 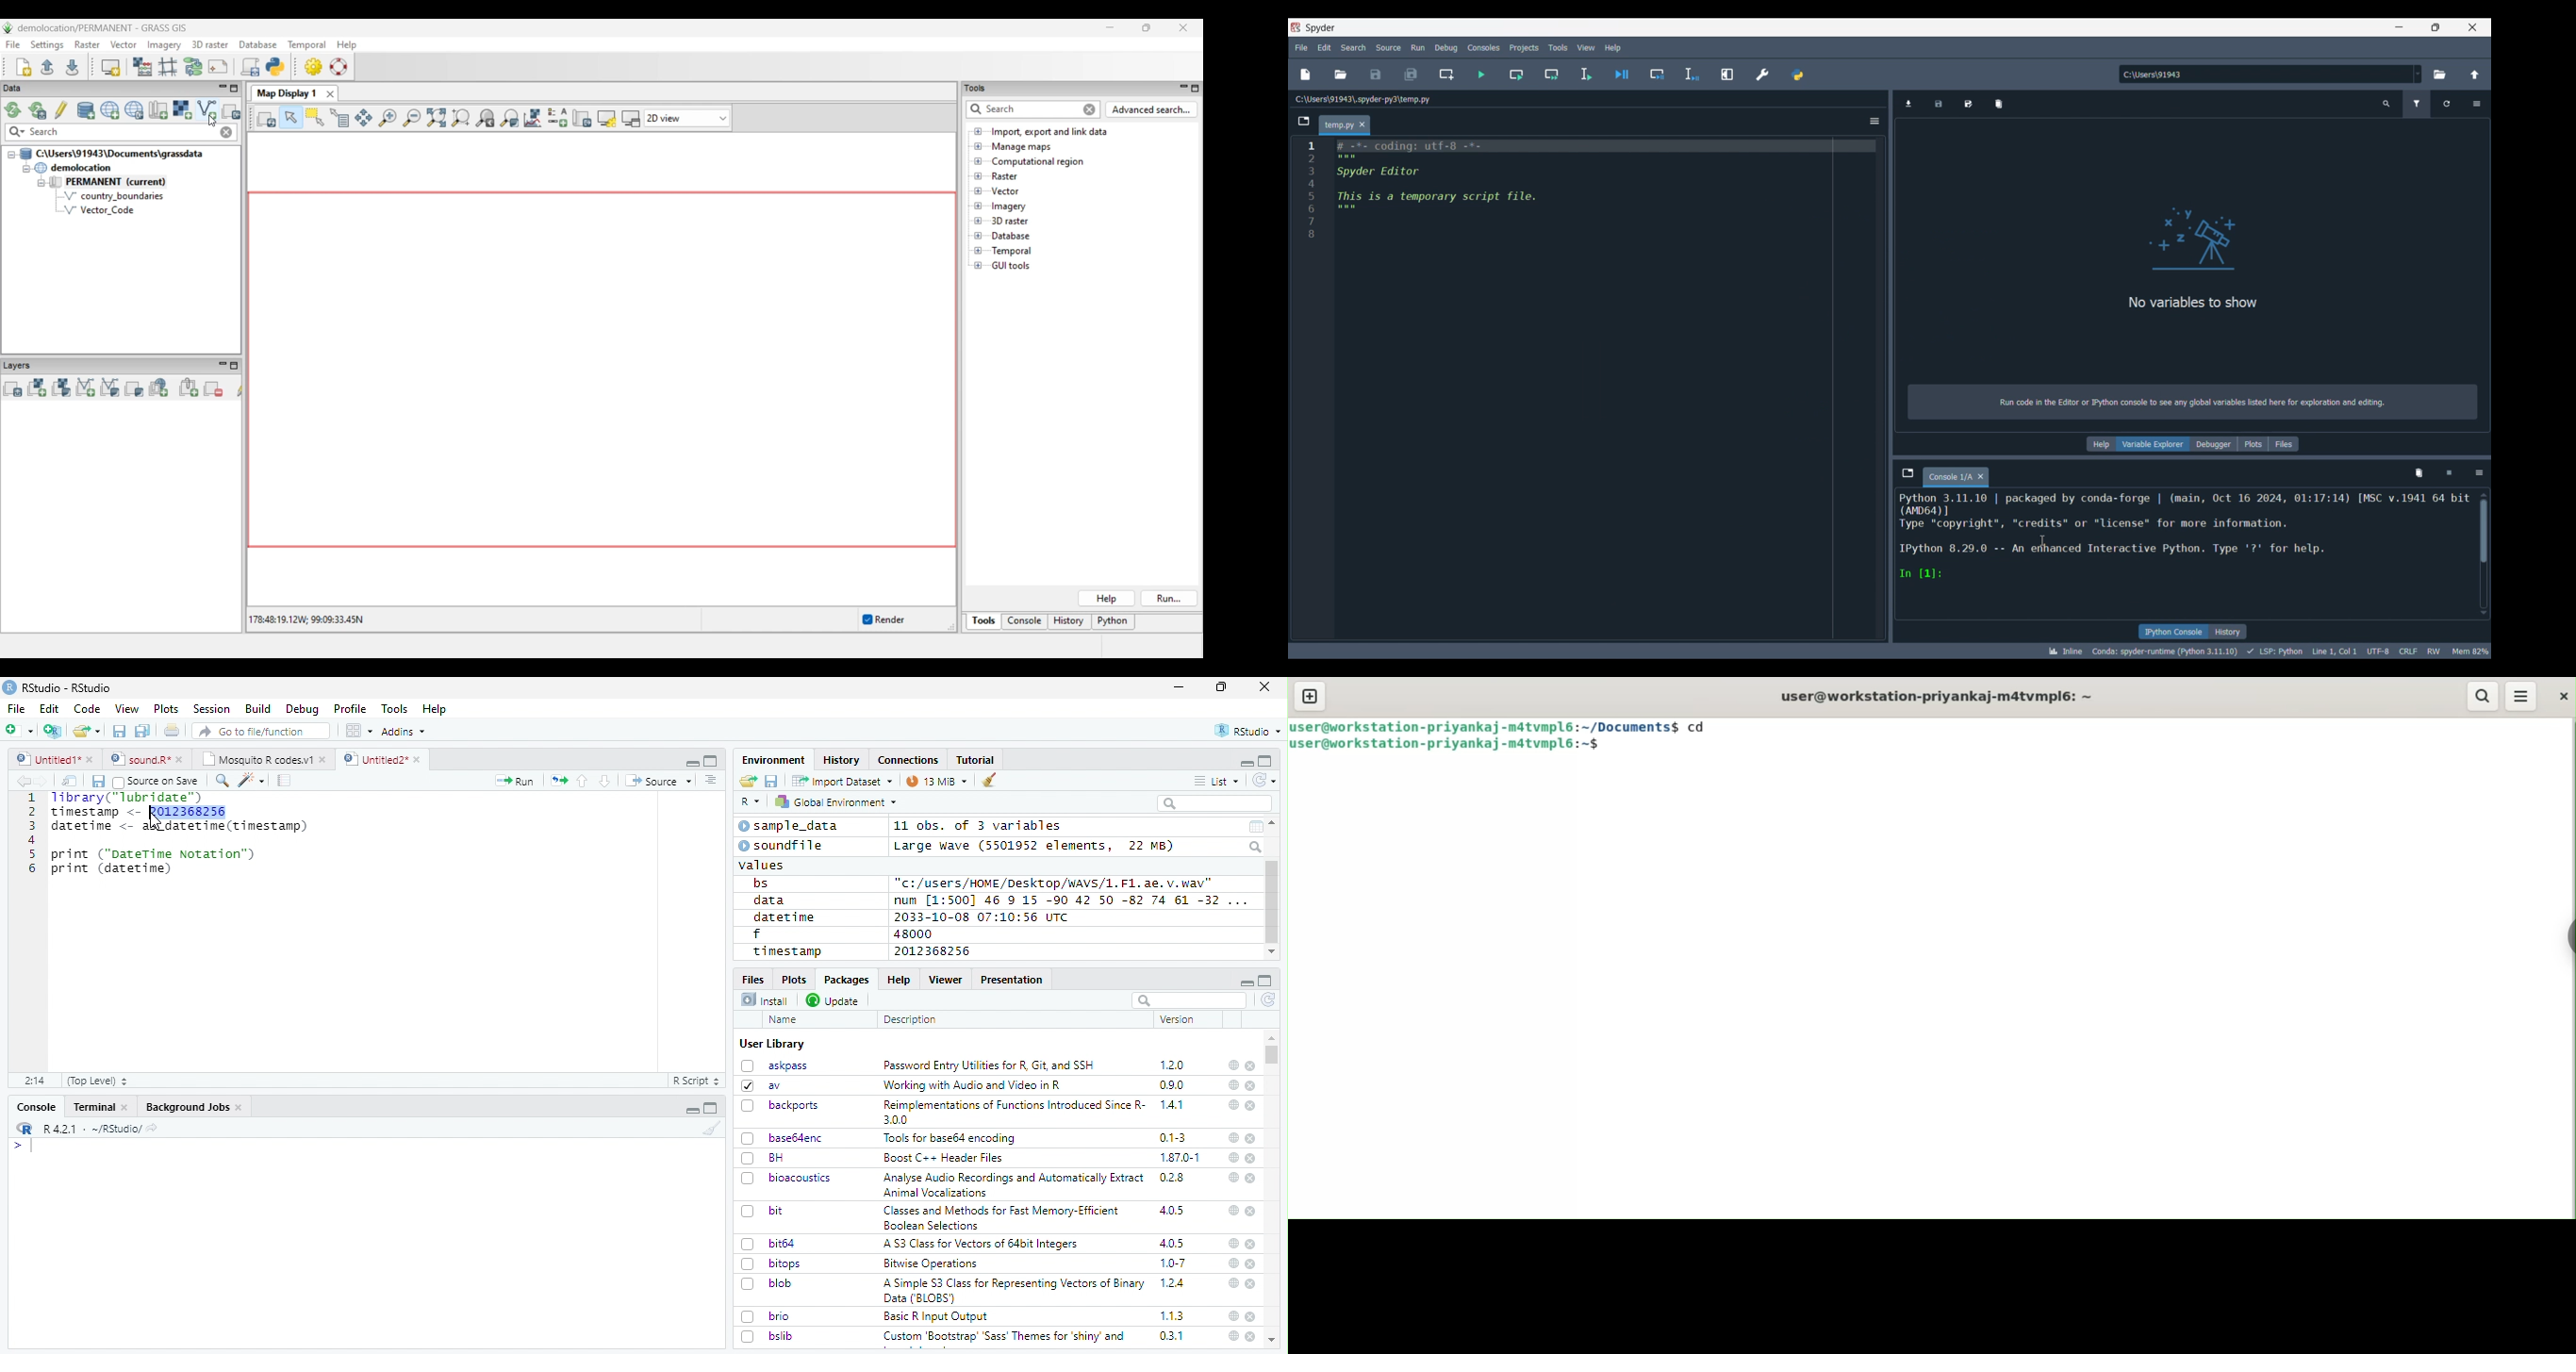 What do you see at coordinates (793, 979) in the screenshot?
I see `Plots` at bounding box center [793, 979].